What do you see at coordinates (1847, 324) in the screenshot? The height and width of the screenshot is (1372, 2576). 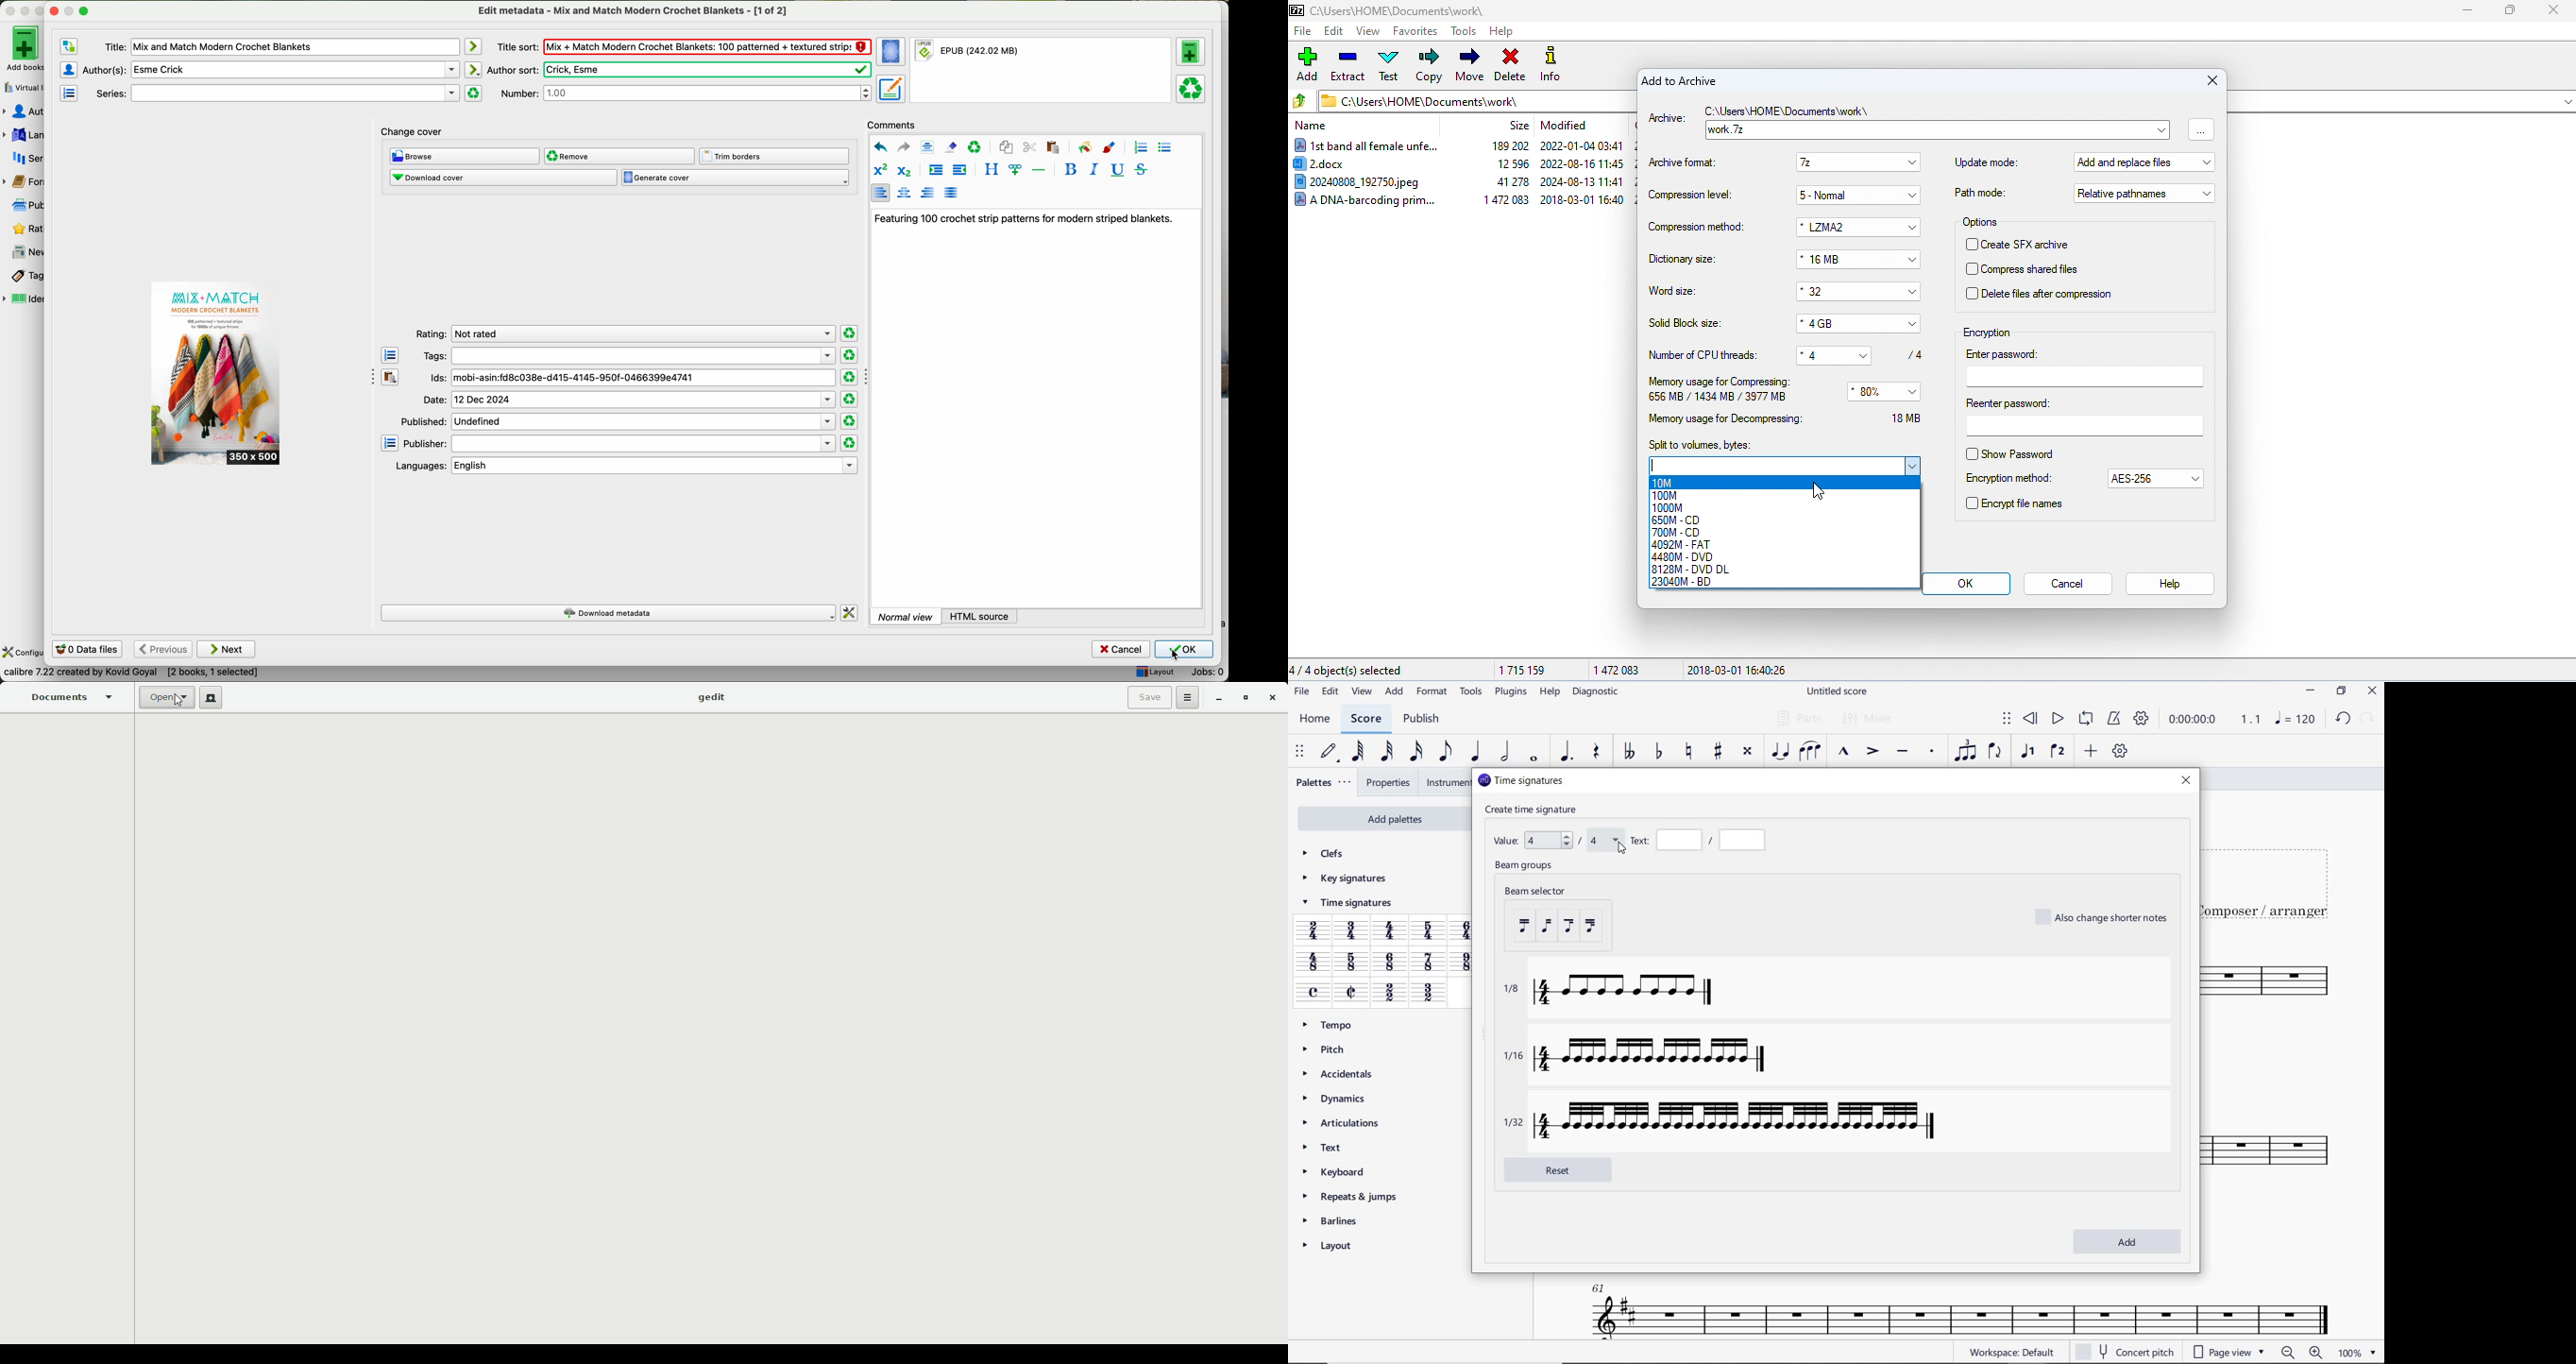 I see `* 4GB` at bounding box center [1847, 324].